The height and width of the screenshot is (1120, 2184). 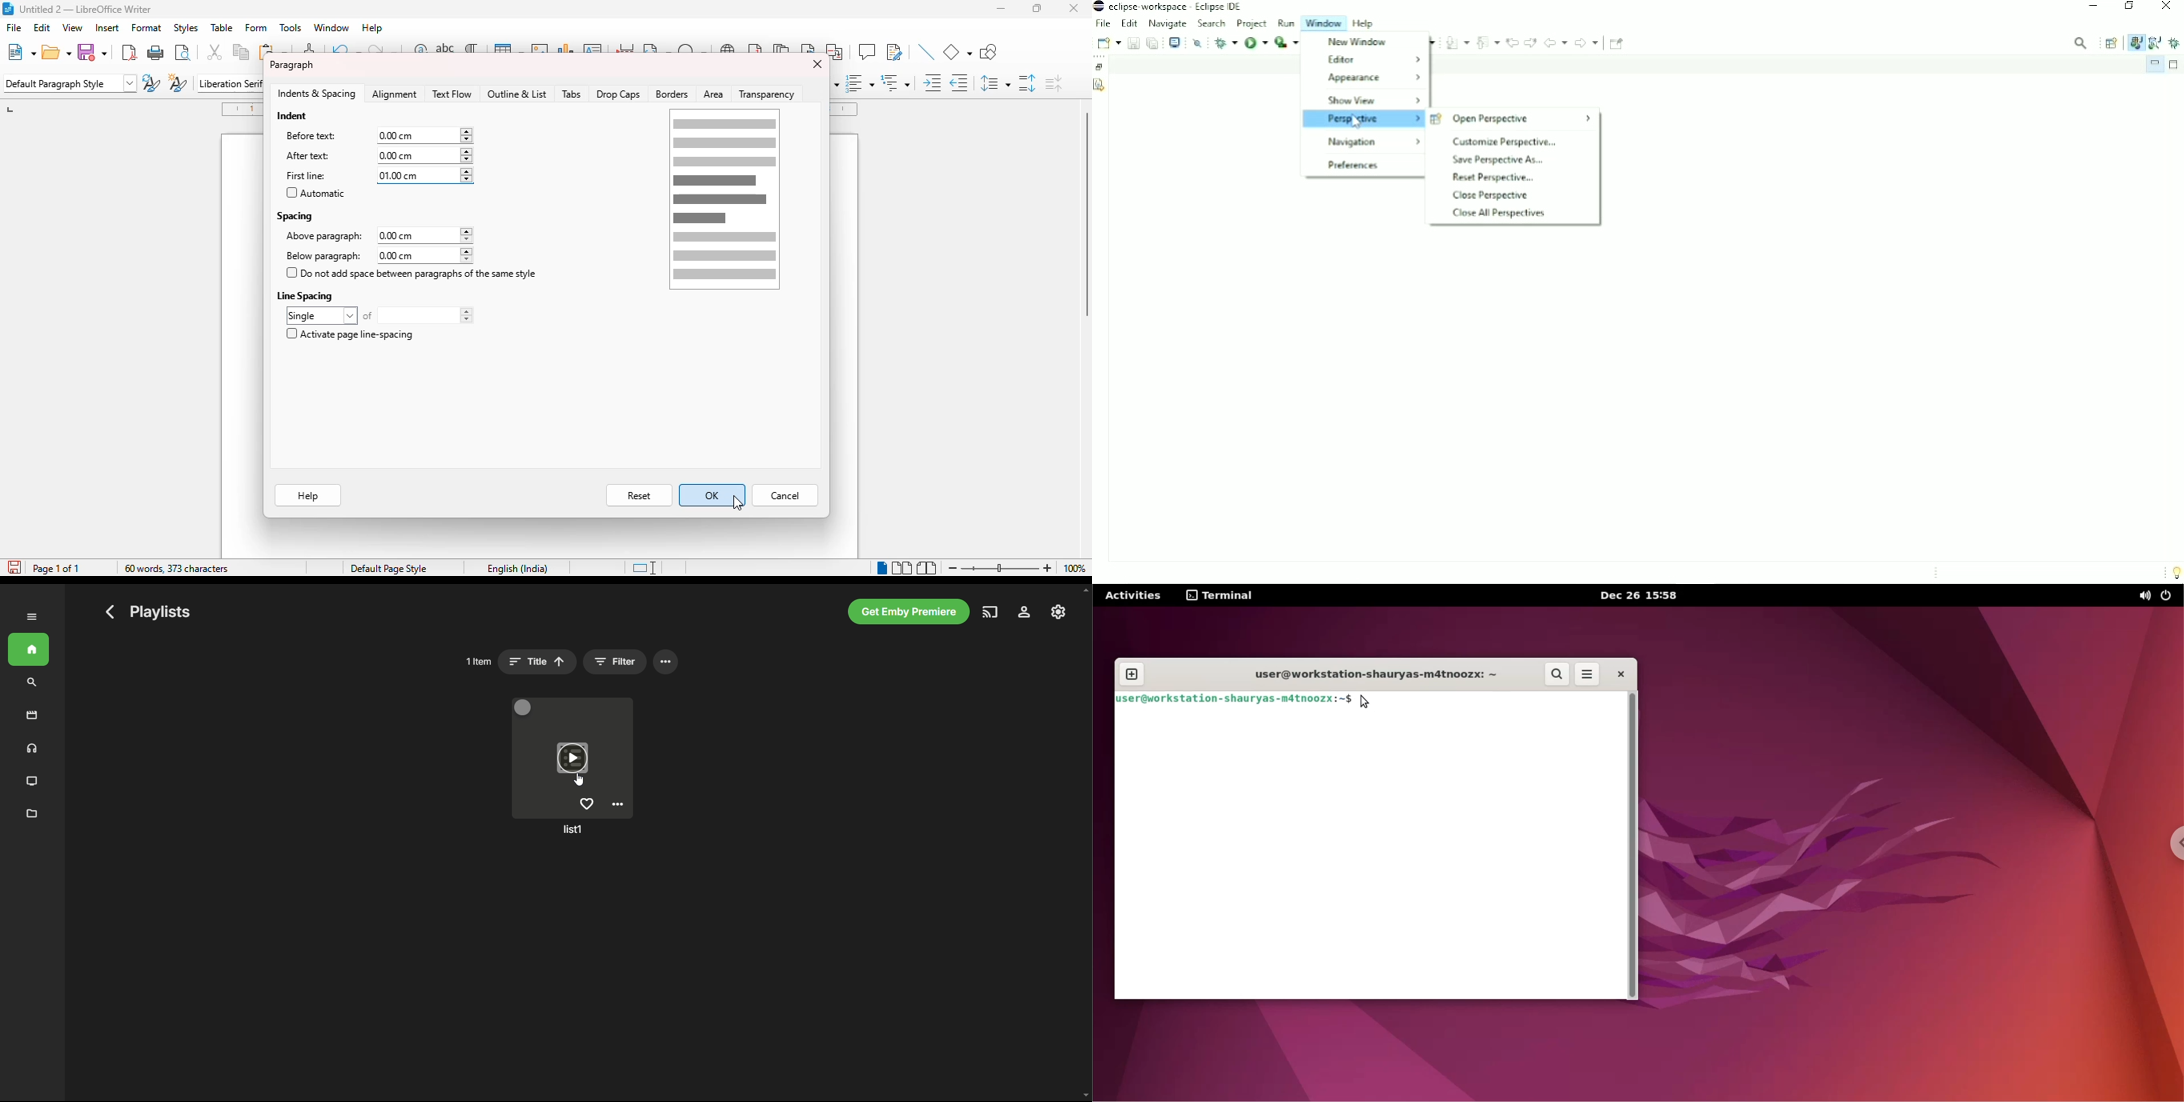 What do you see at coordinates (958, 52) in the screenshot?
I see `basic shapes` at bounding box center [958, 52].